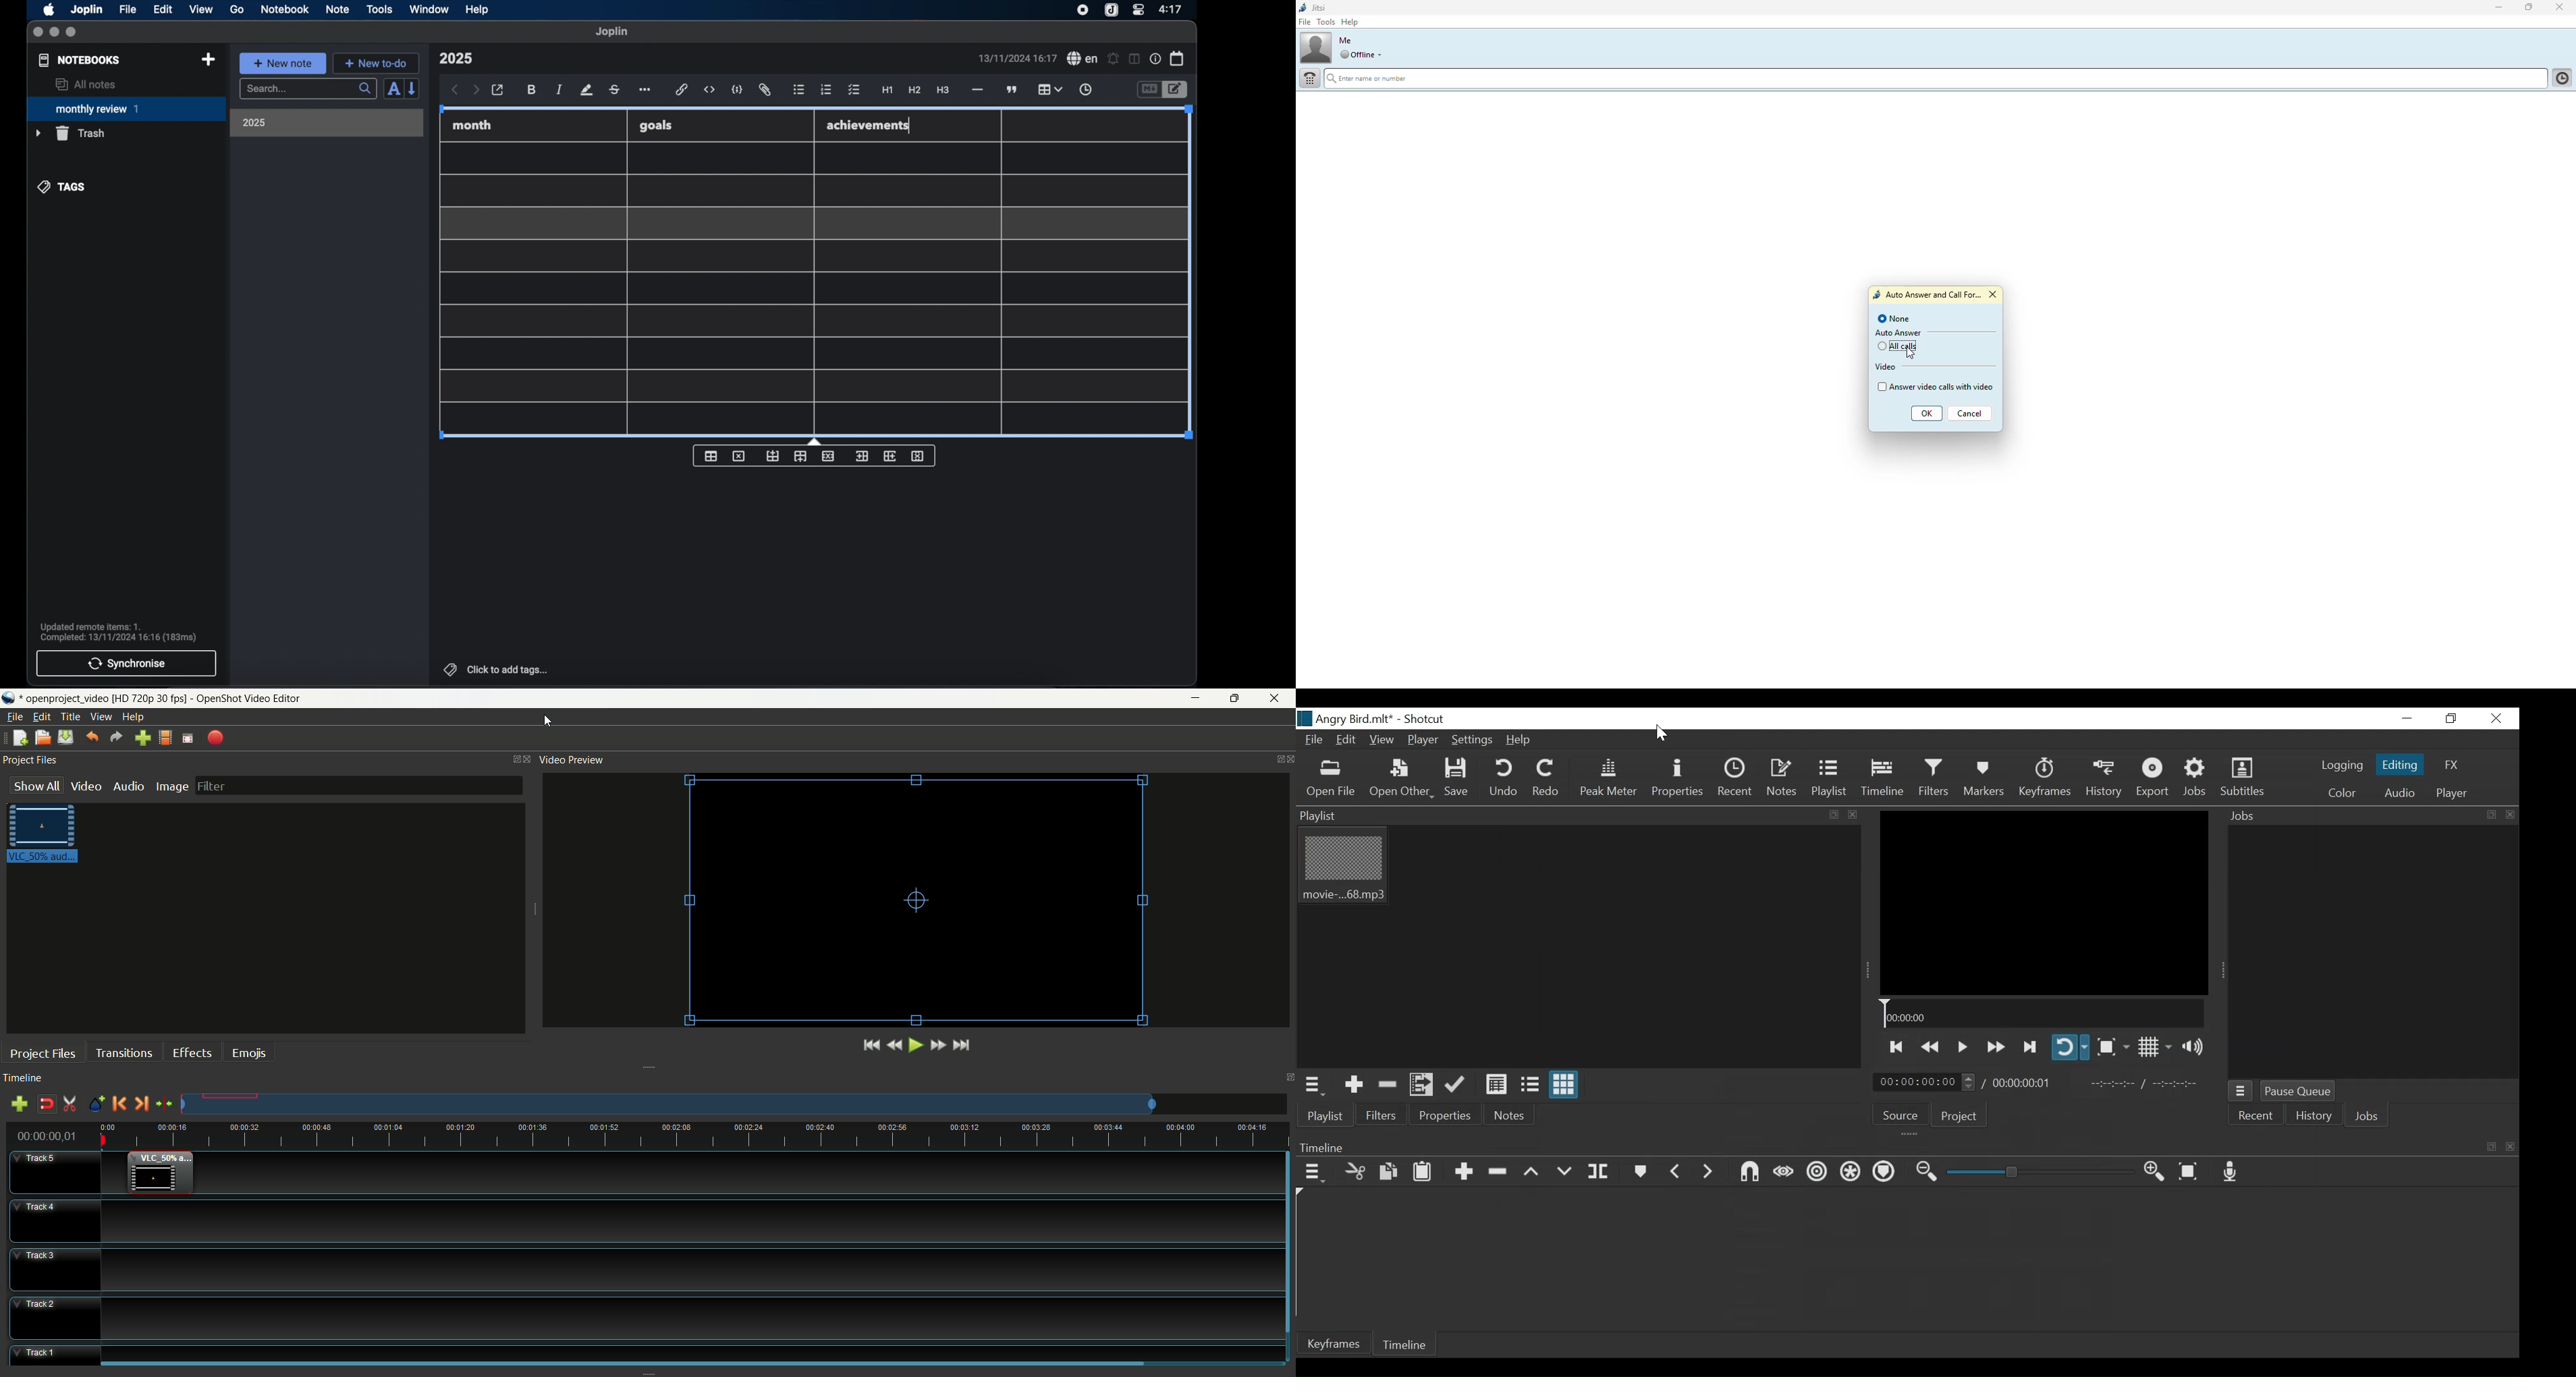  Describe the element at coordinates (915, 91) in the screenshot. I see `heading 2` at that location.